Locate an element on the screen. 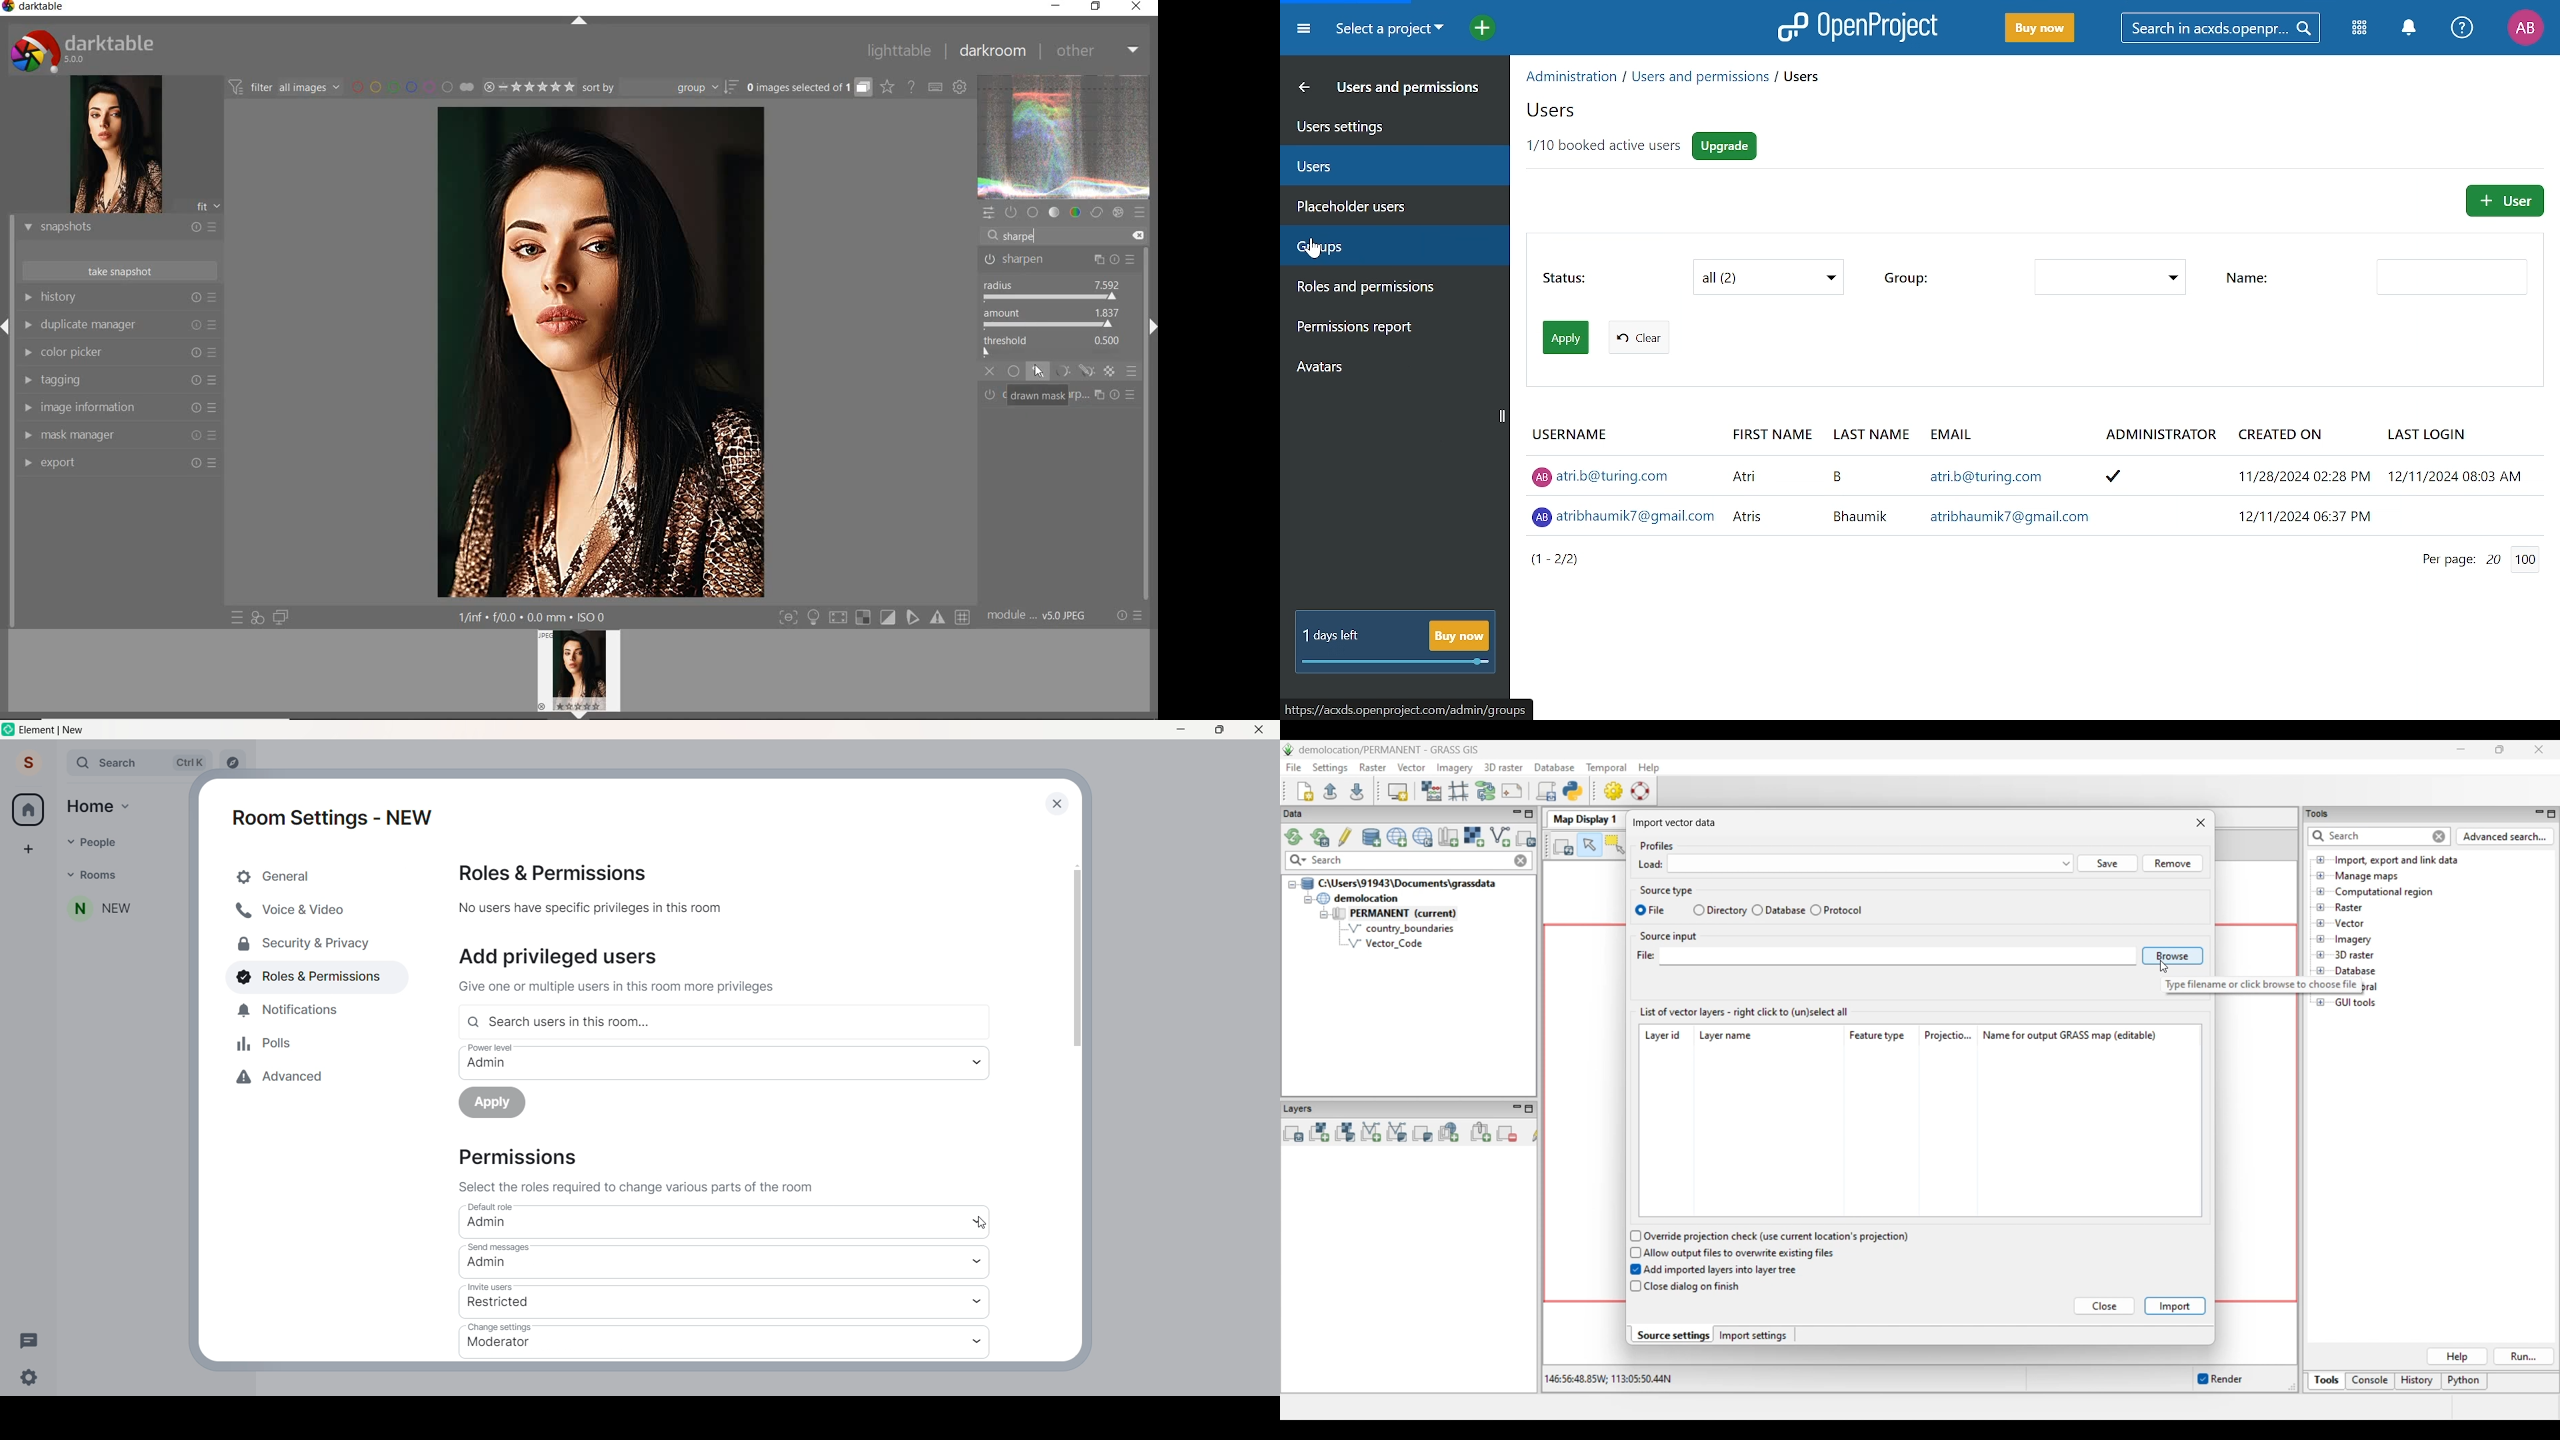  effect is located at coordinates (1118, 213).